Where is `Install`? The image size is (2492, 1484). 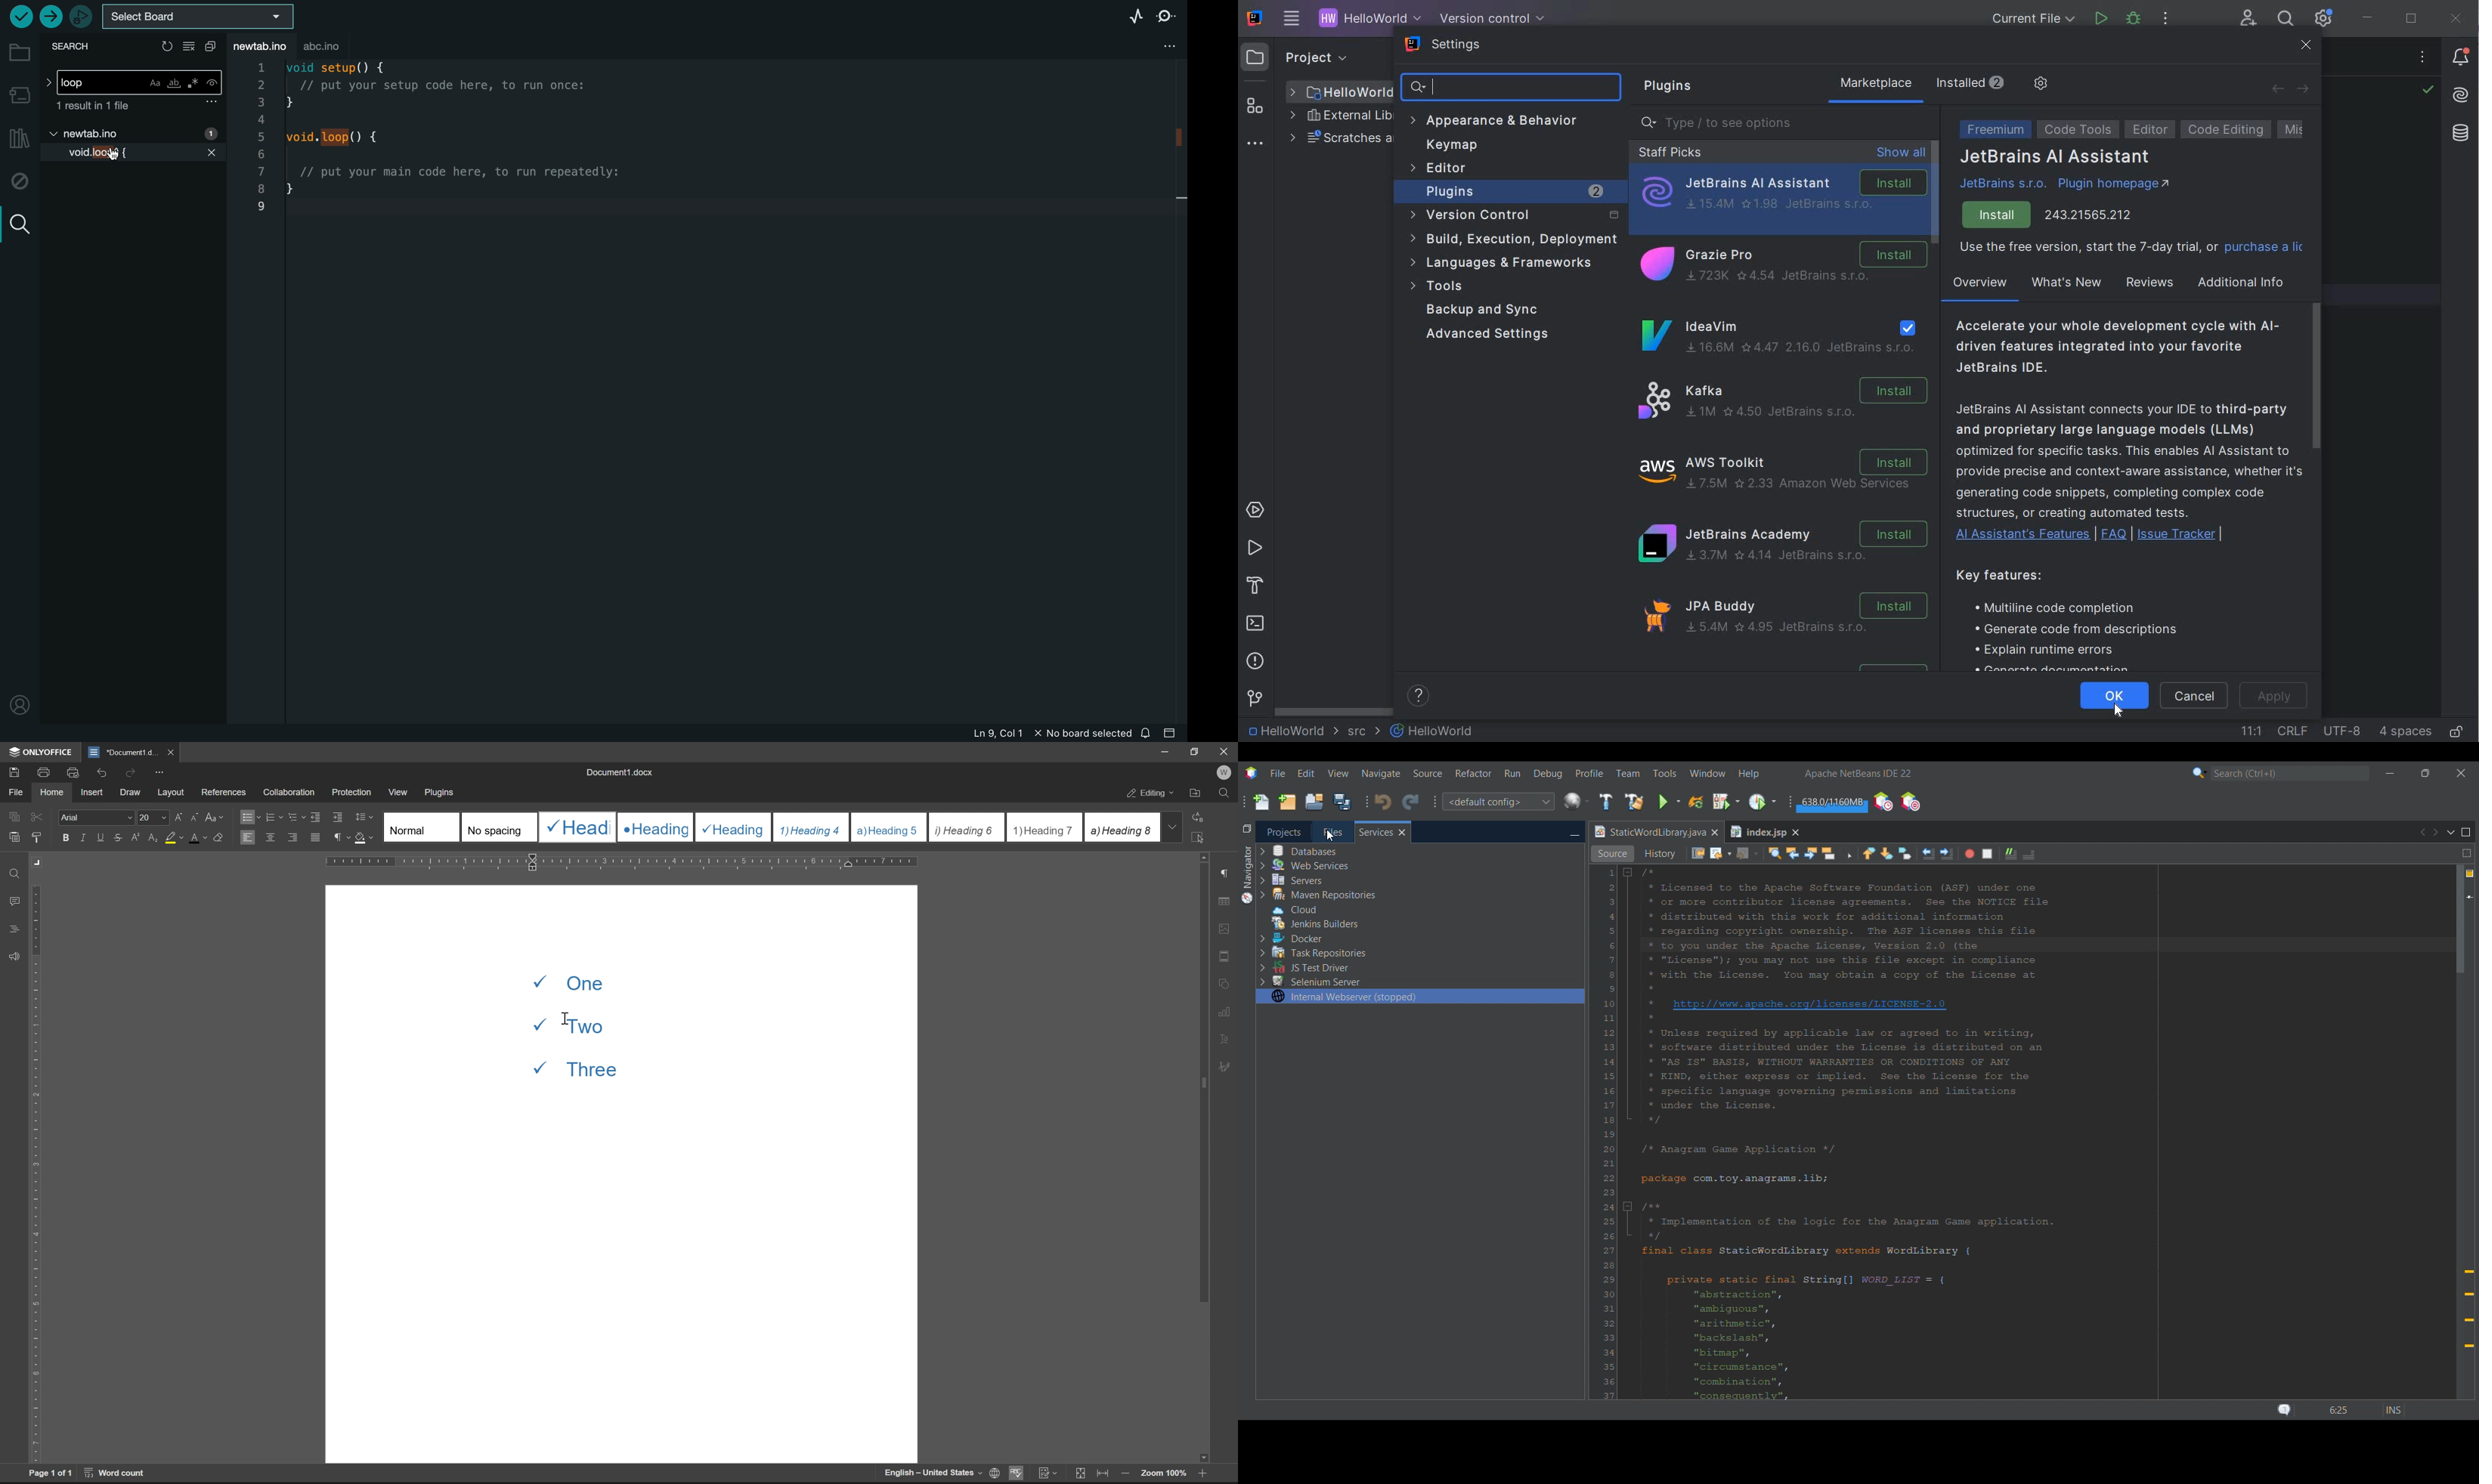 Install is located at coordinates (1998, 215).